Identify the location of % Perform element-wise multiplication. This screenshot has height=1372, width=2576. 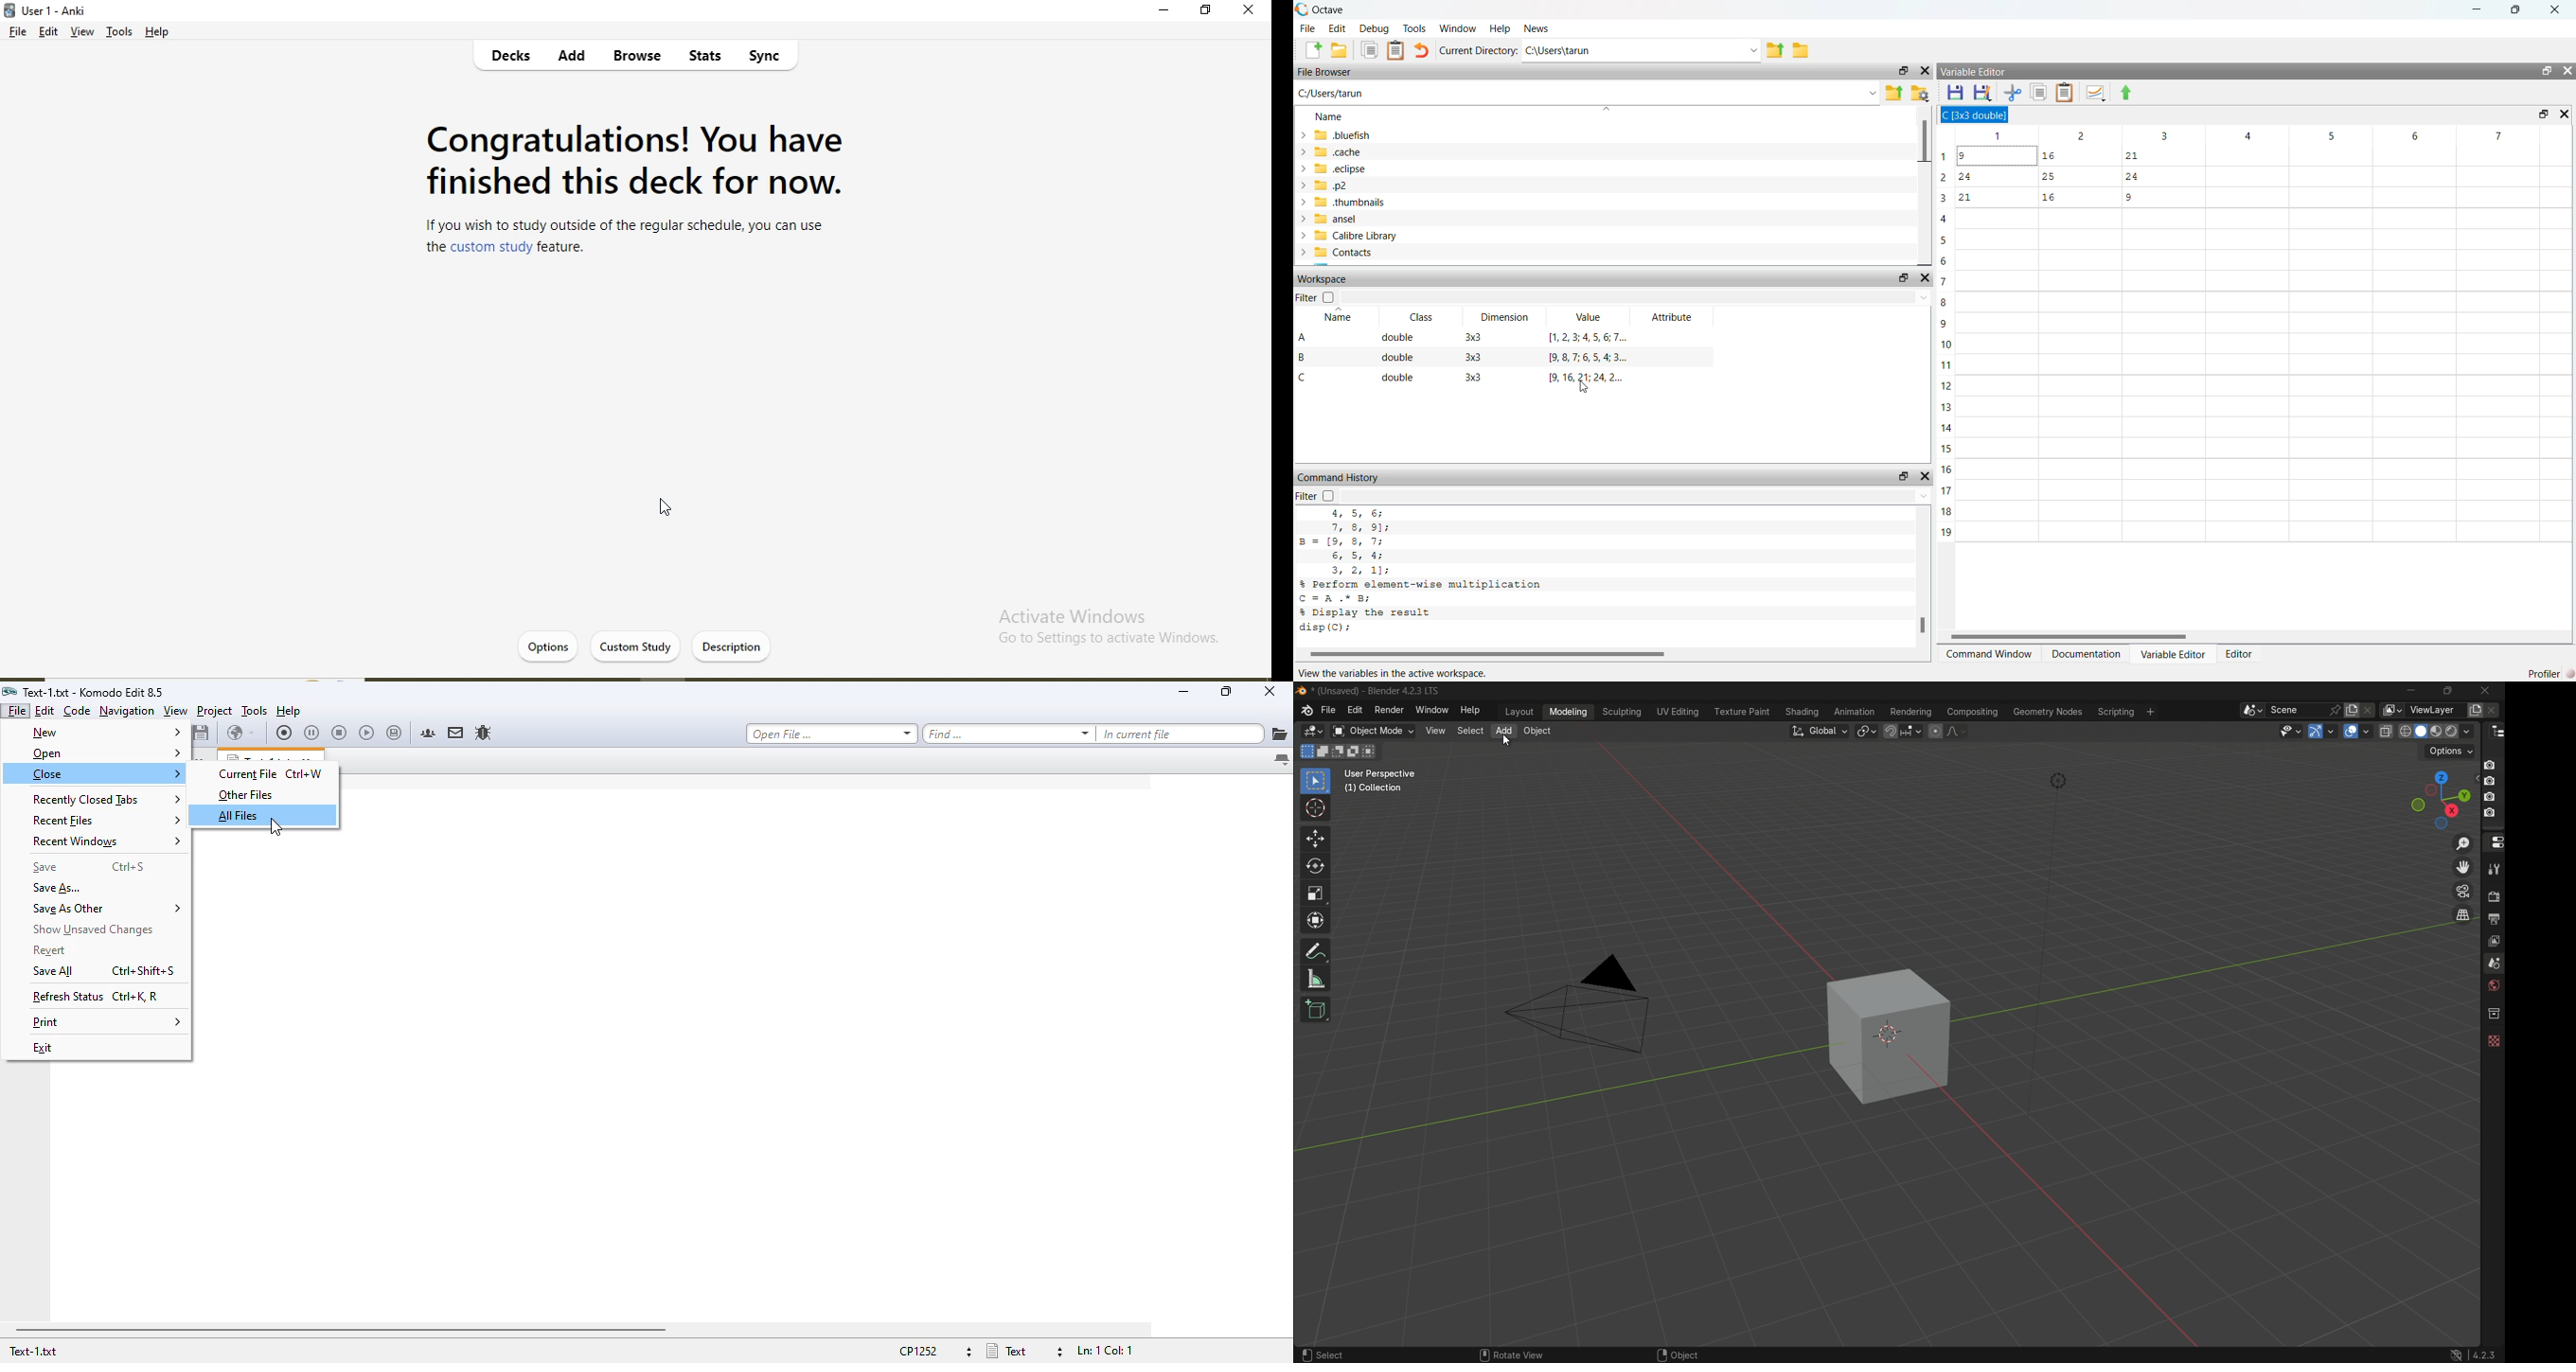
(1423, 585).